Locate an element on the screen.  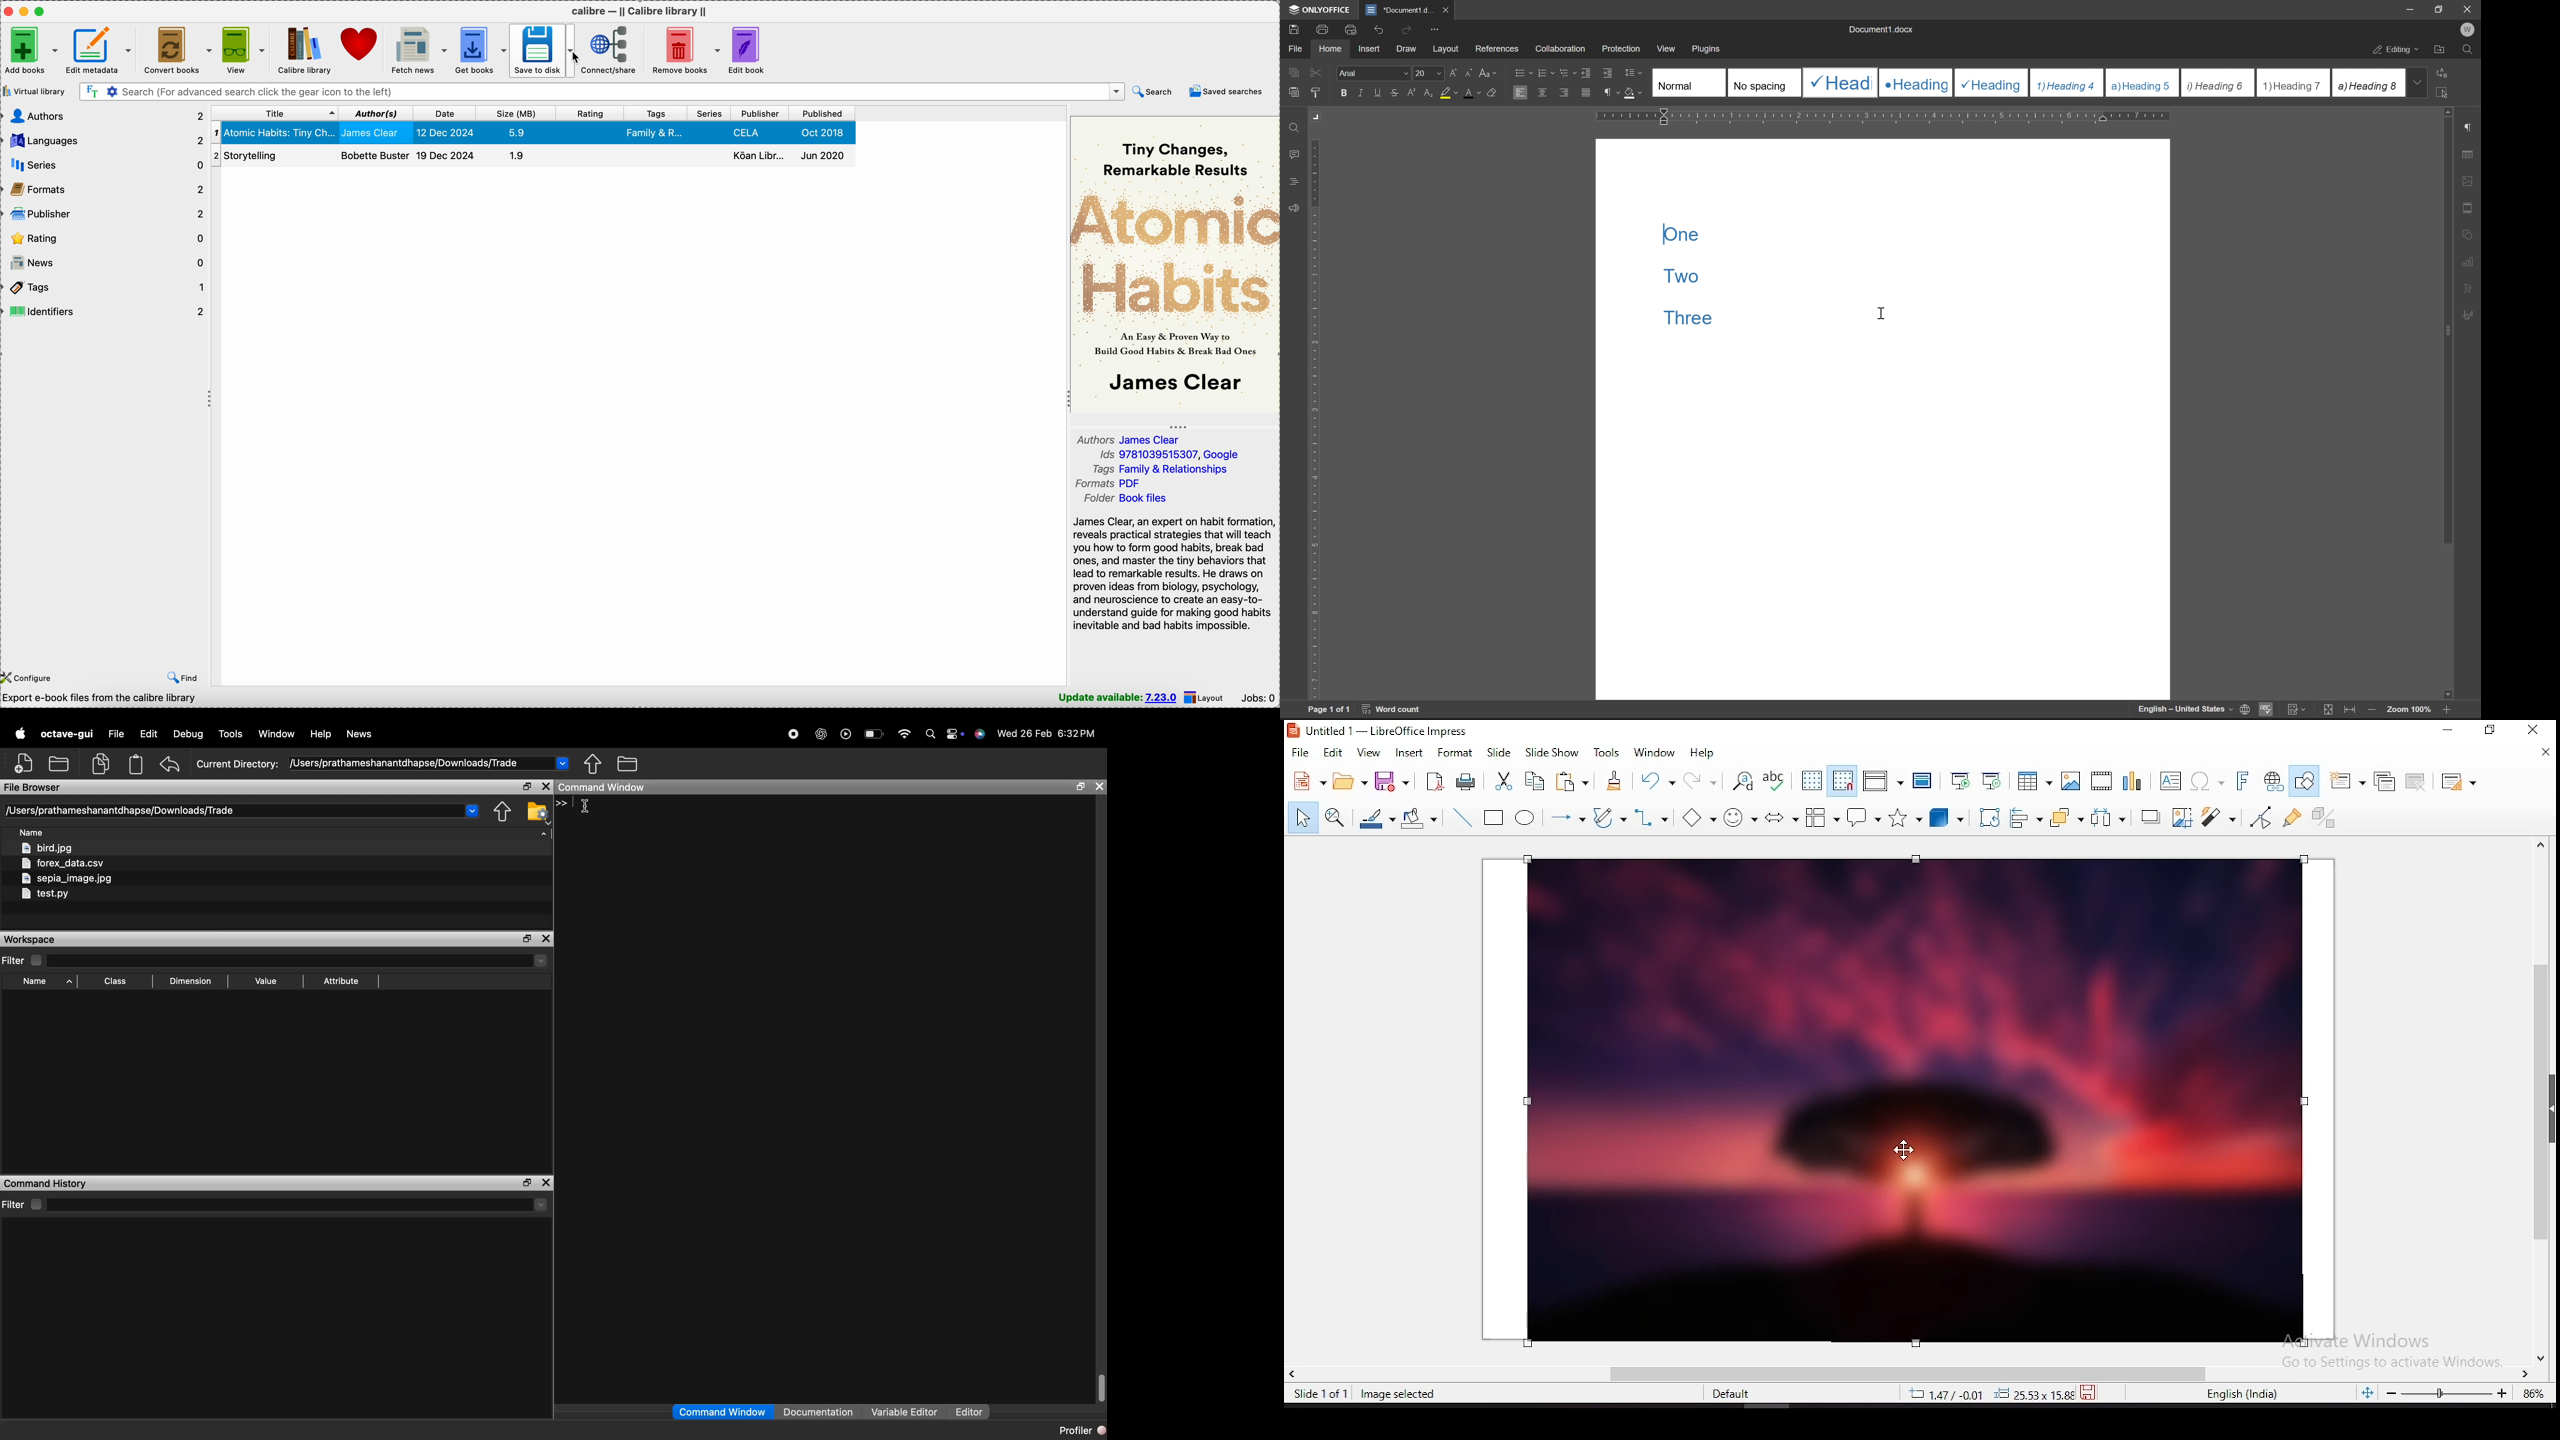
shape settings is located at coordinates (2468, 232).